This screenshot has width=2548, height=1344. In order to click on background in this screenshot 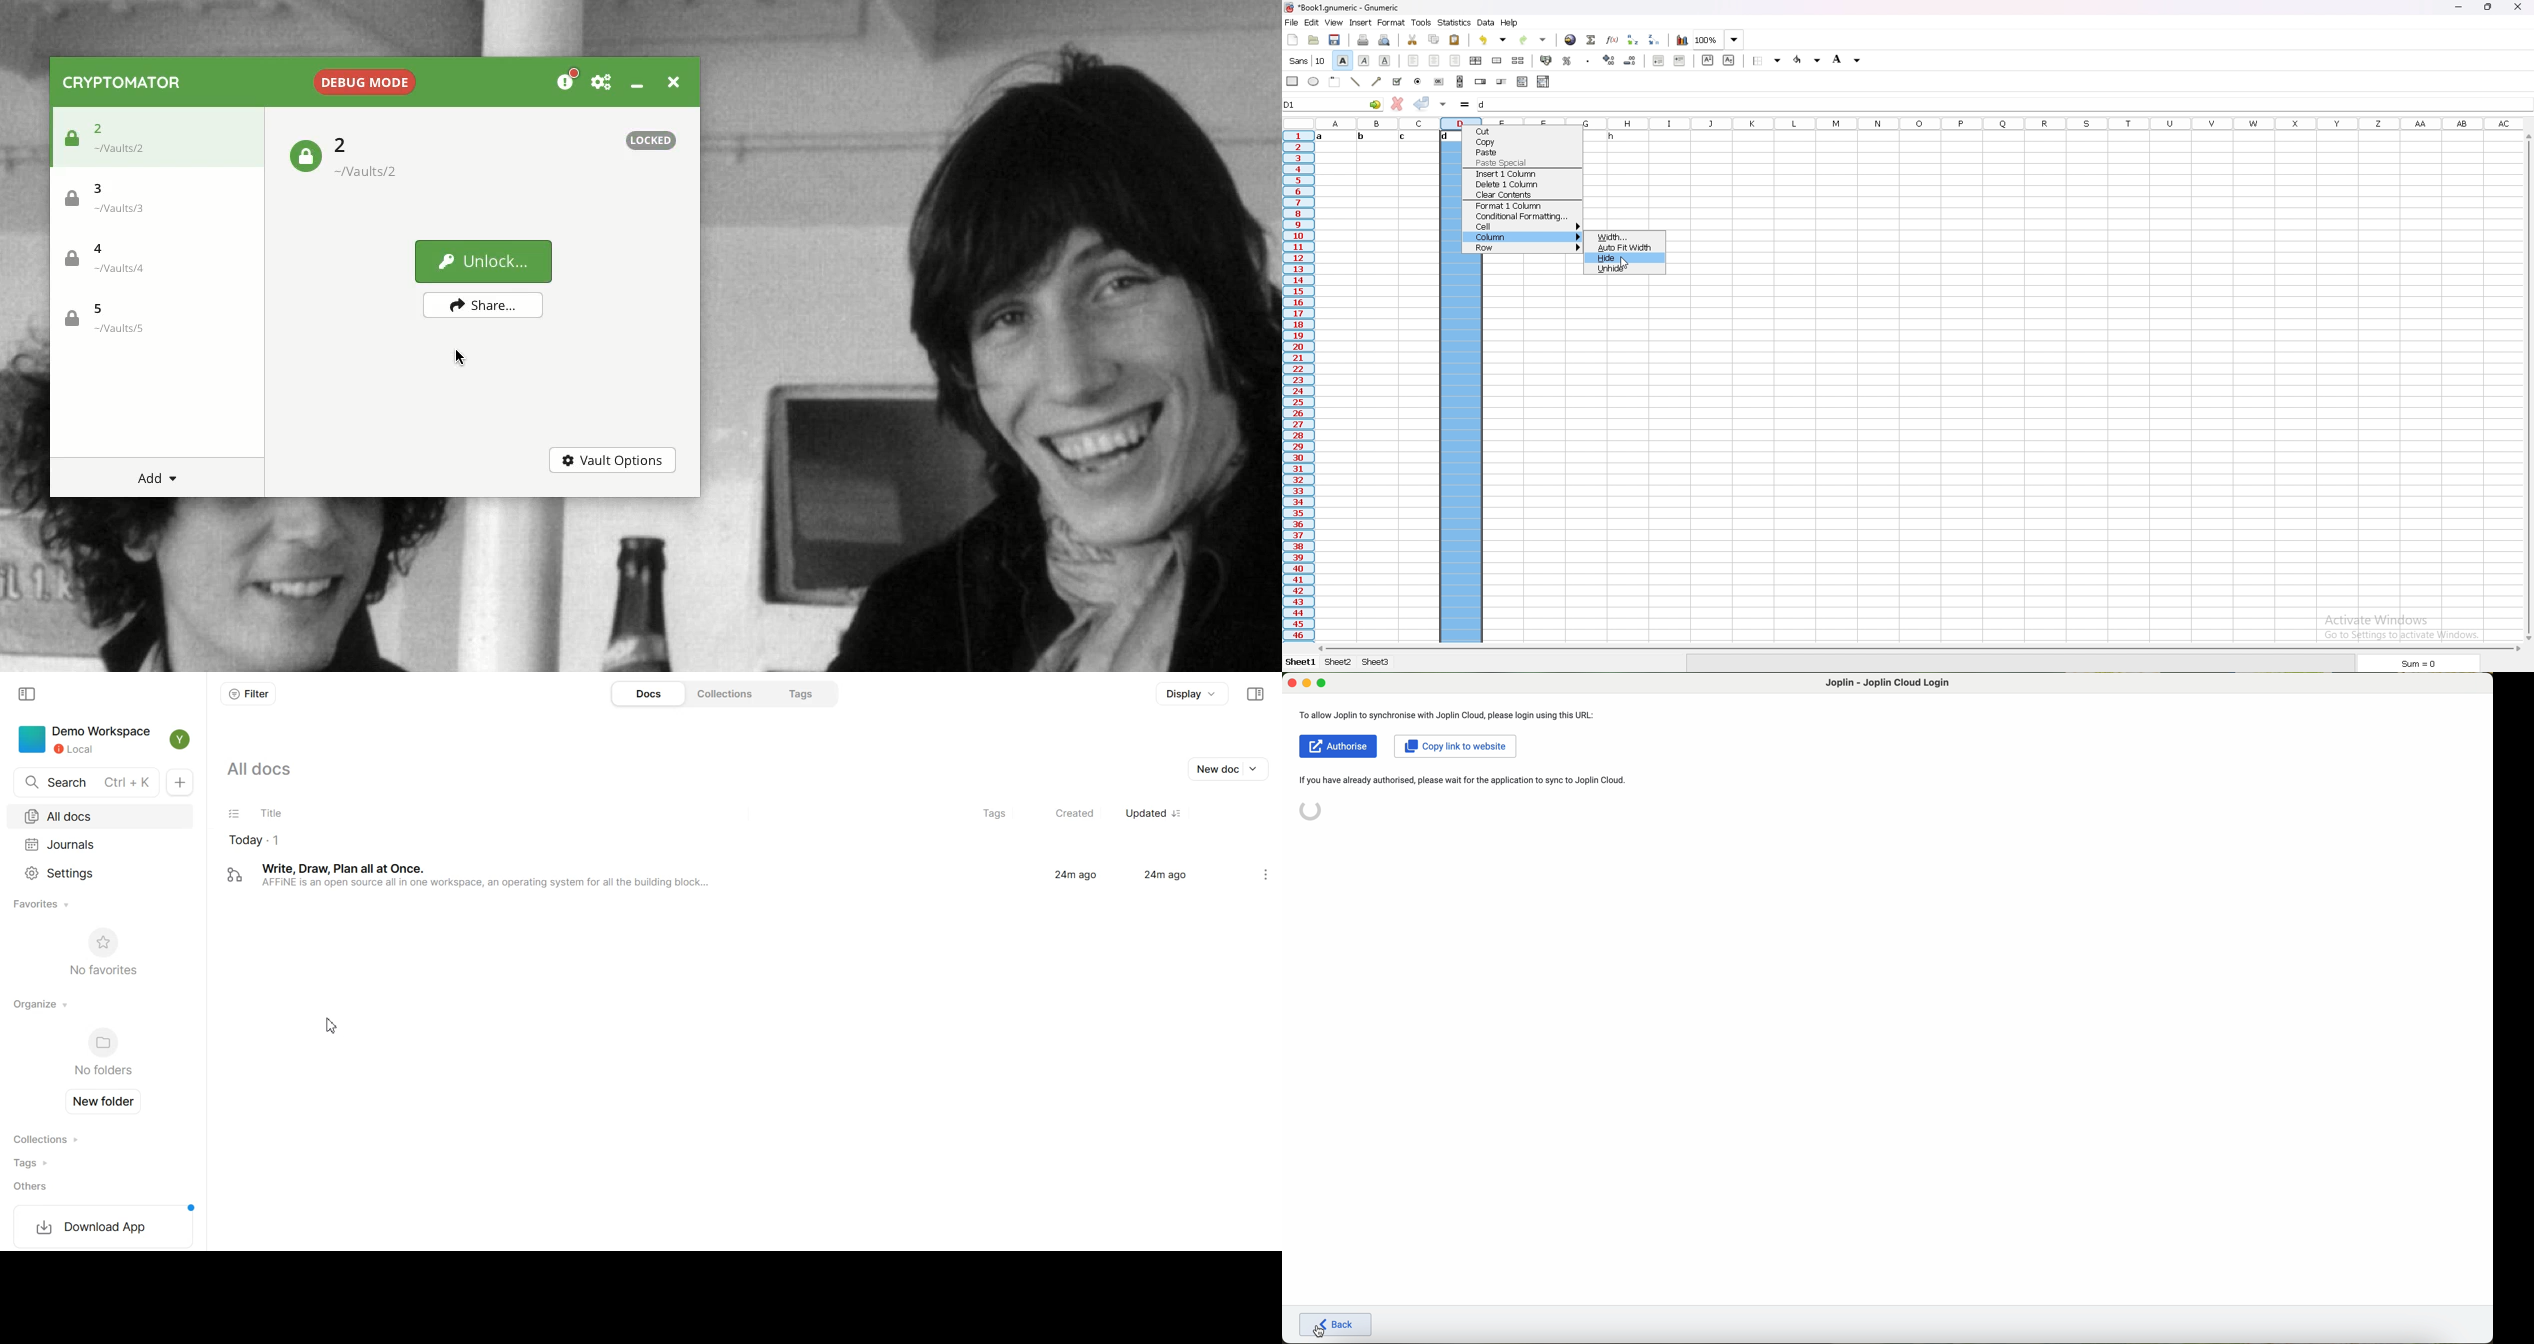, I will do `click(1848, 59)`.